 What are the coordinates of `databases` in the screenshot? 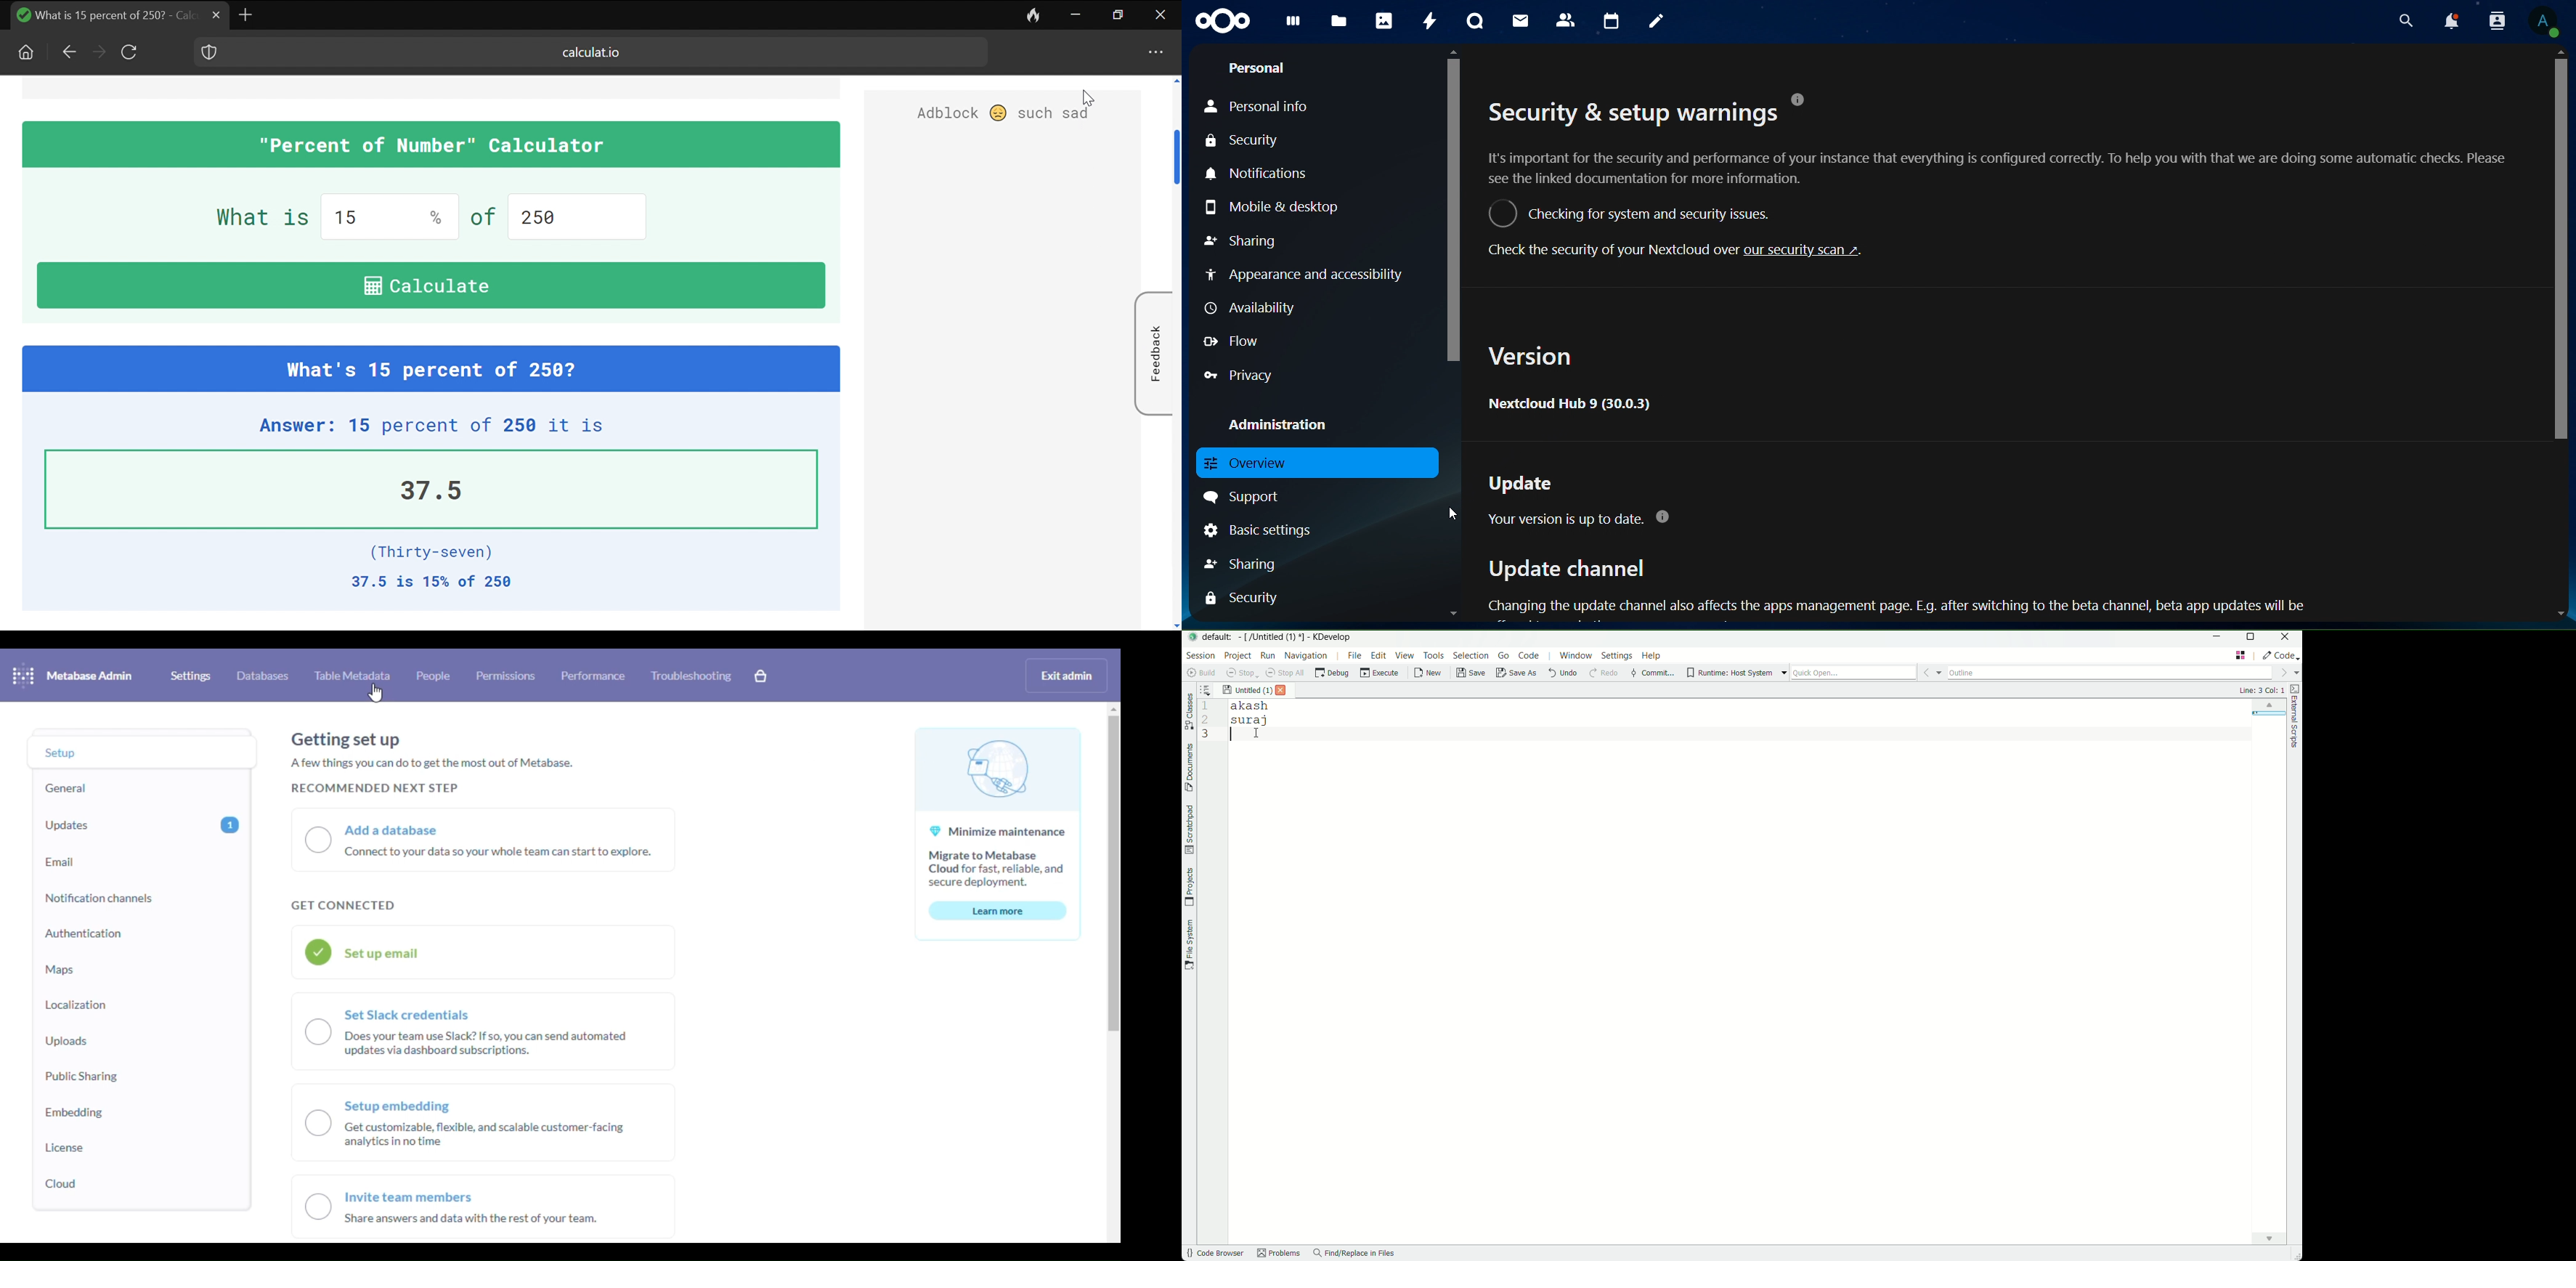 It's located at (263, 675).